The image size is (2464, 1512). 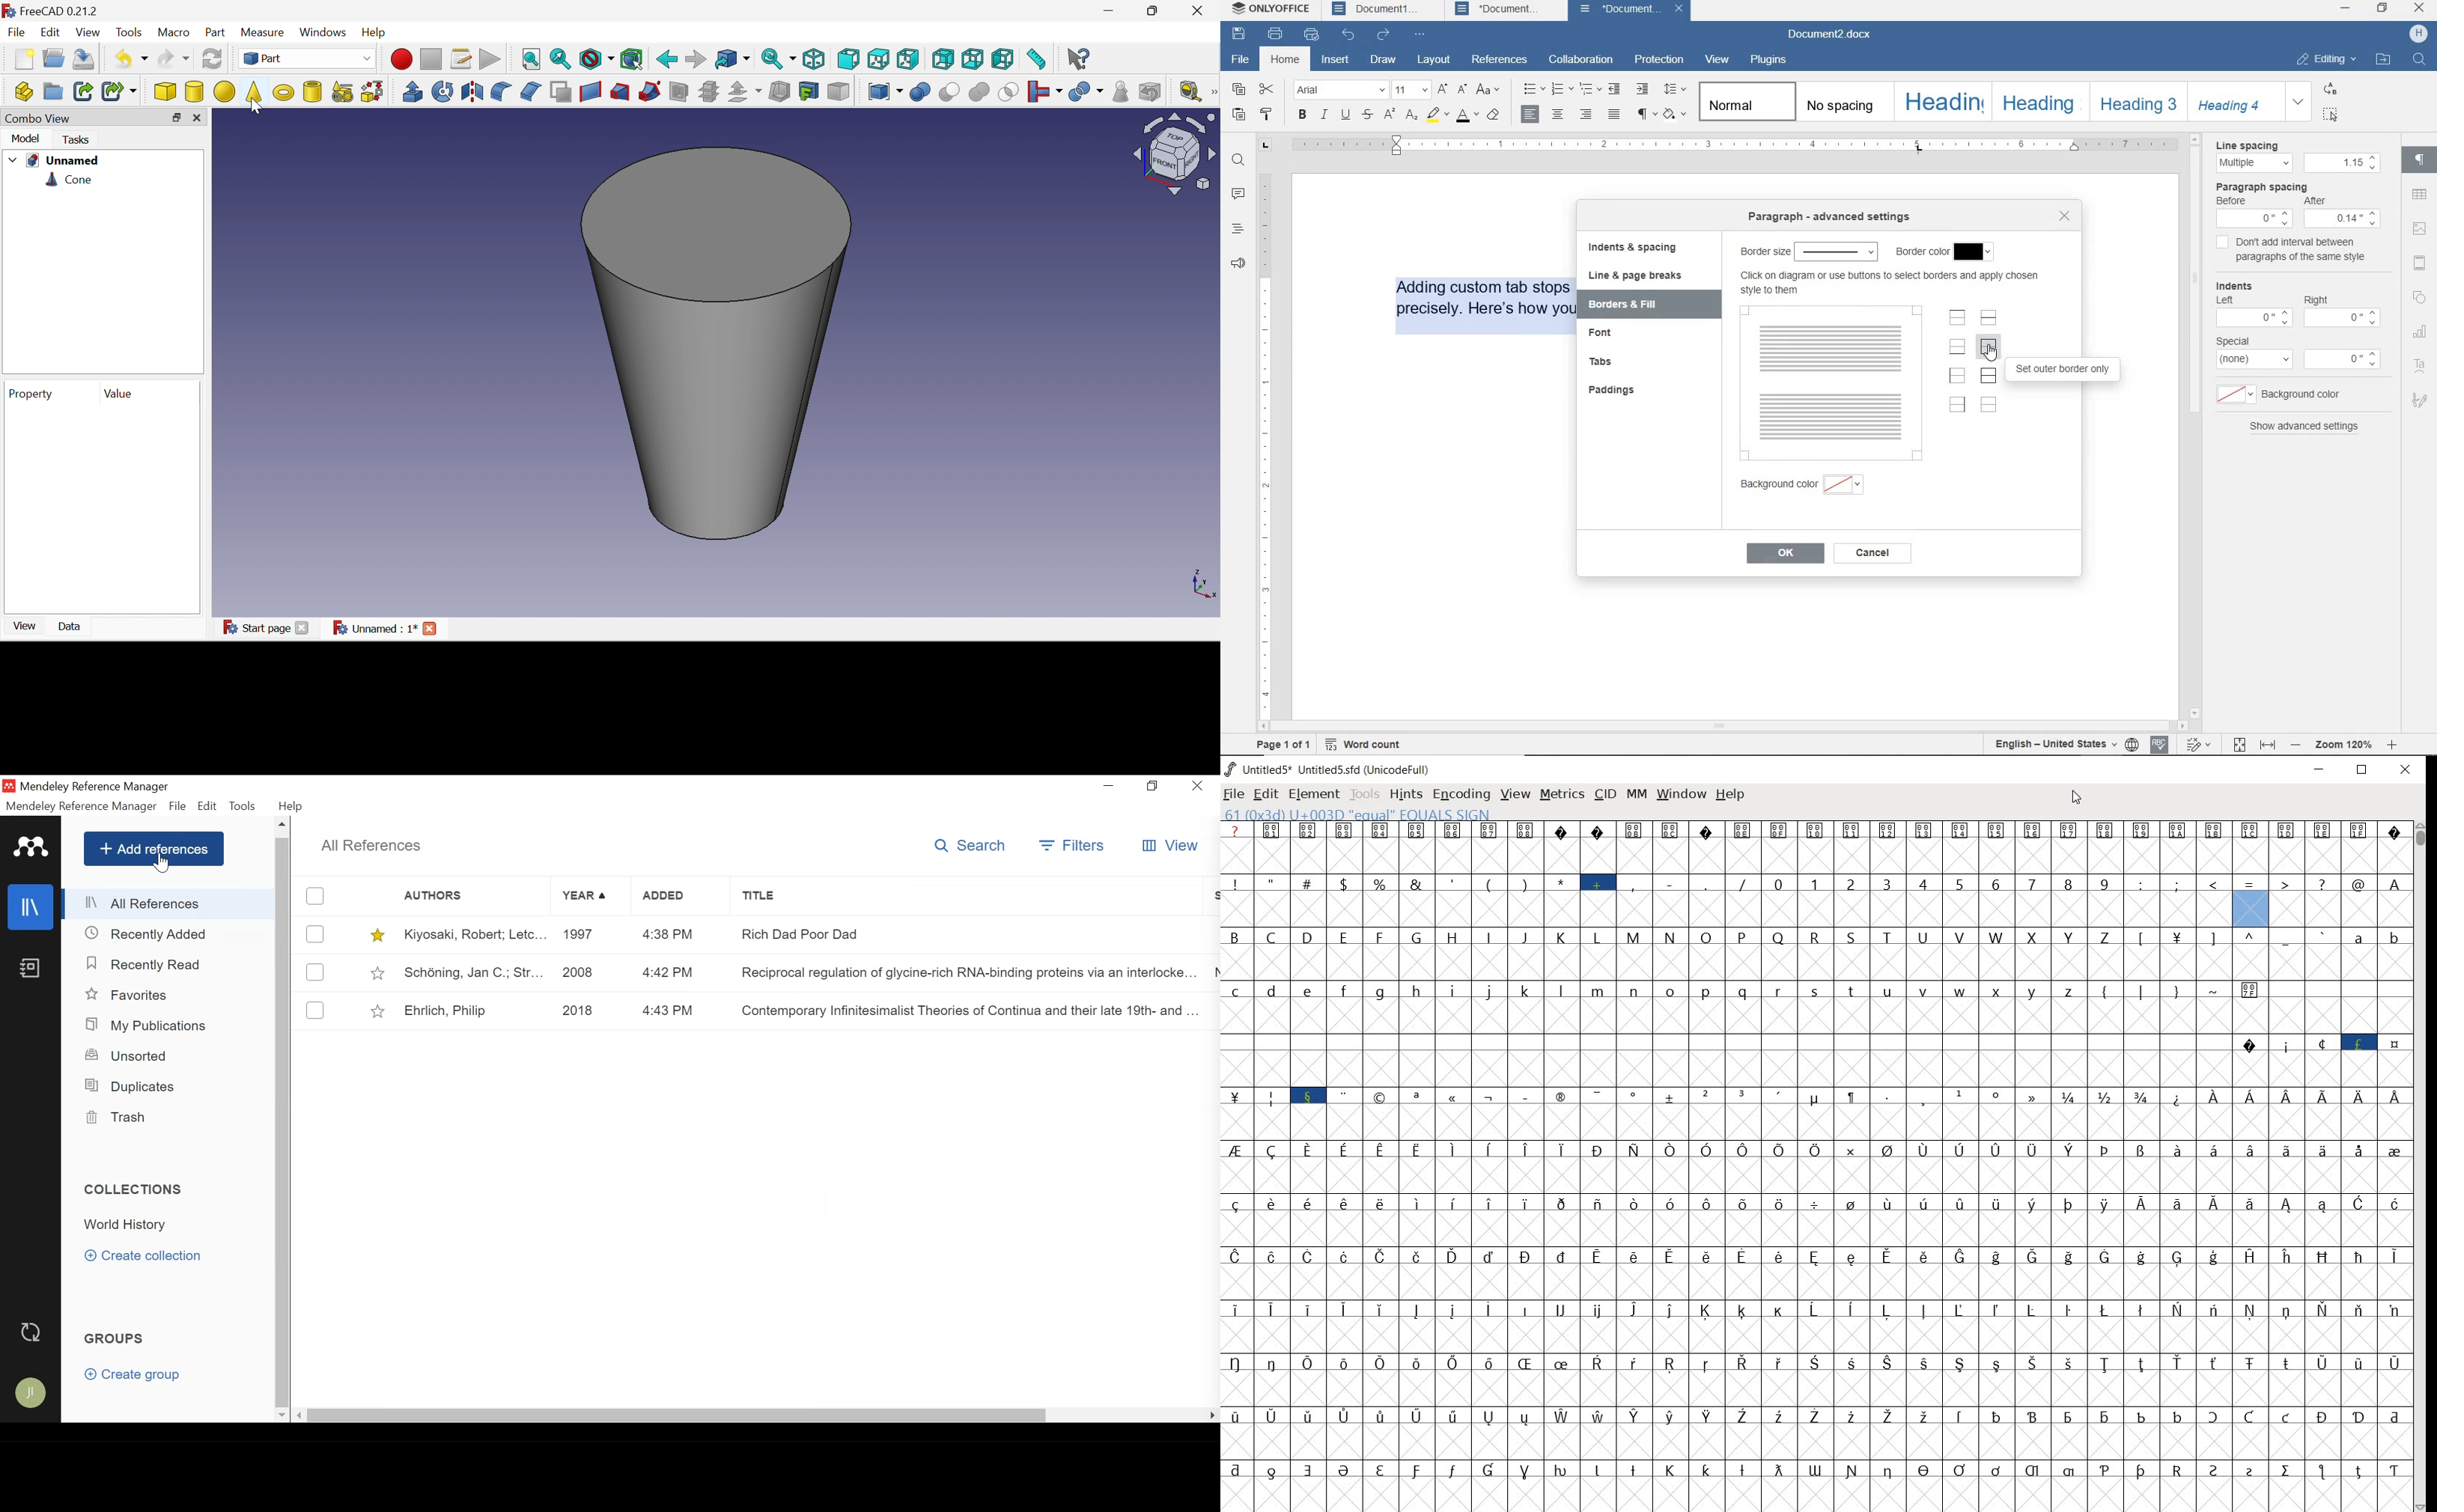 What do you see at coordinates (708, 92) in the screenshot?
I see `Sub-sections` at bounding box center [708, 92].